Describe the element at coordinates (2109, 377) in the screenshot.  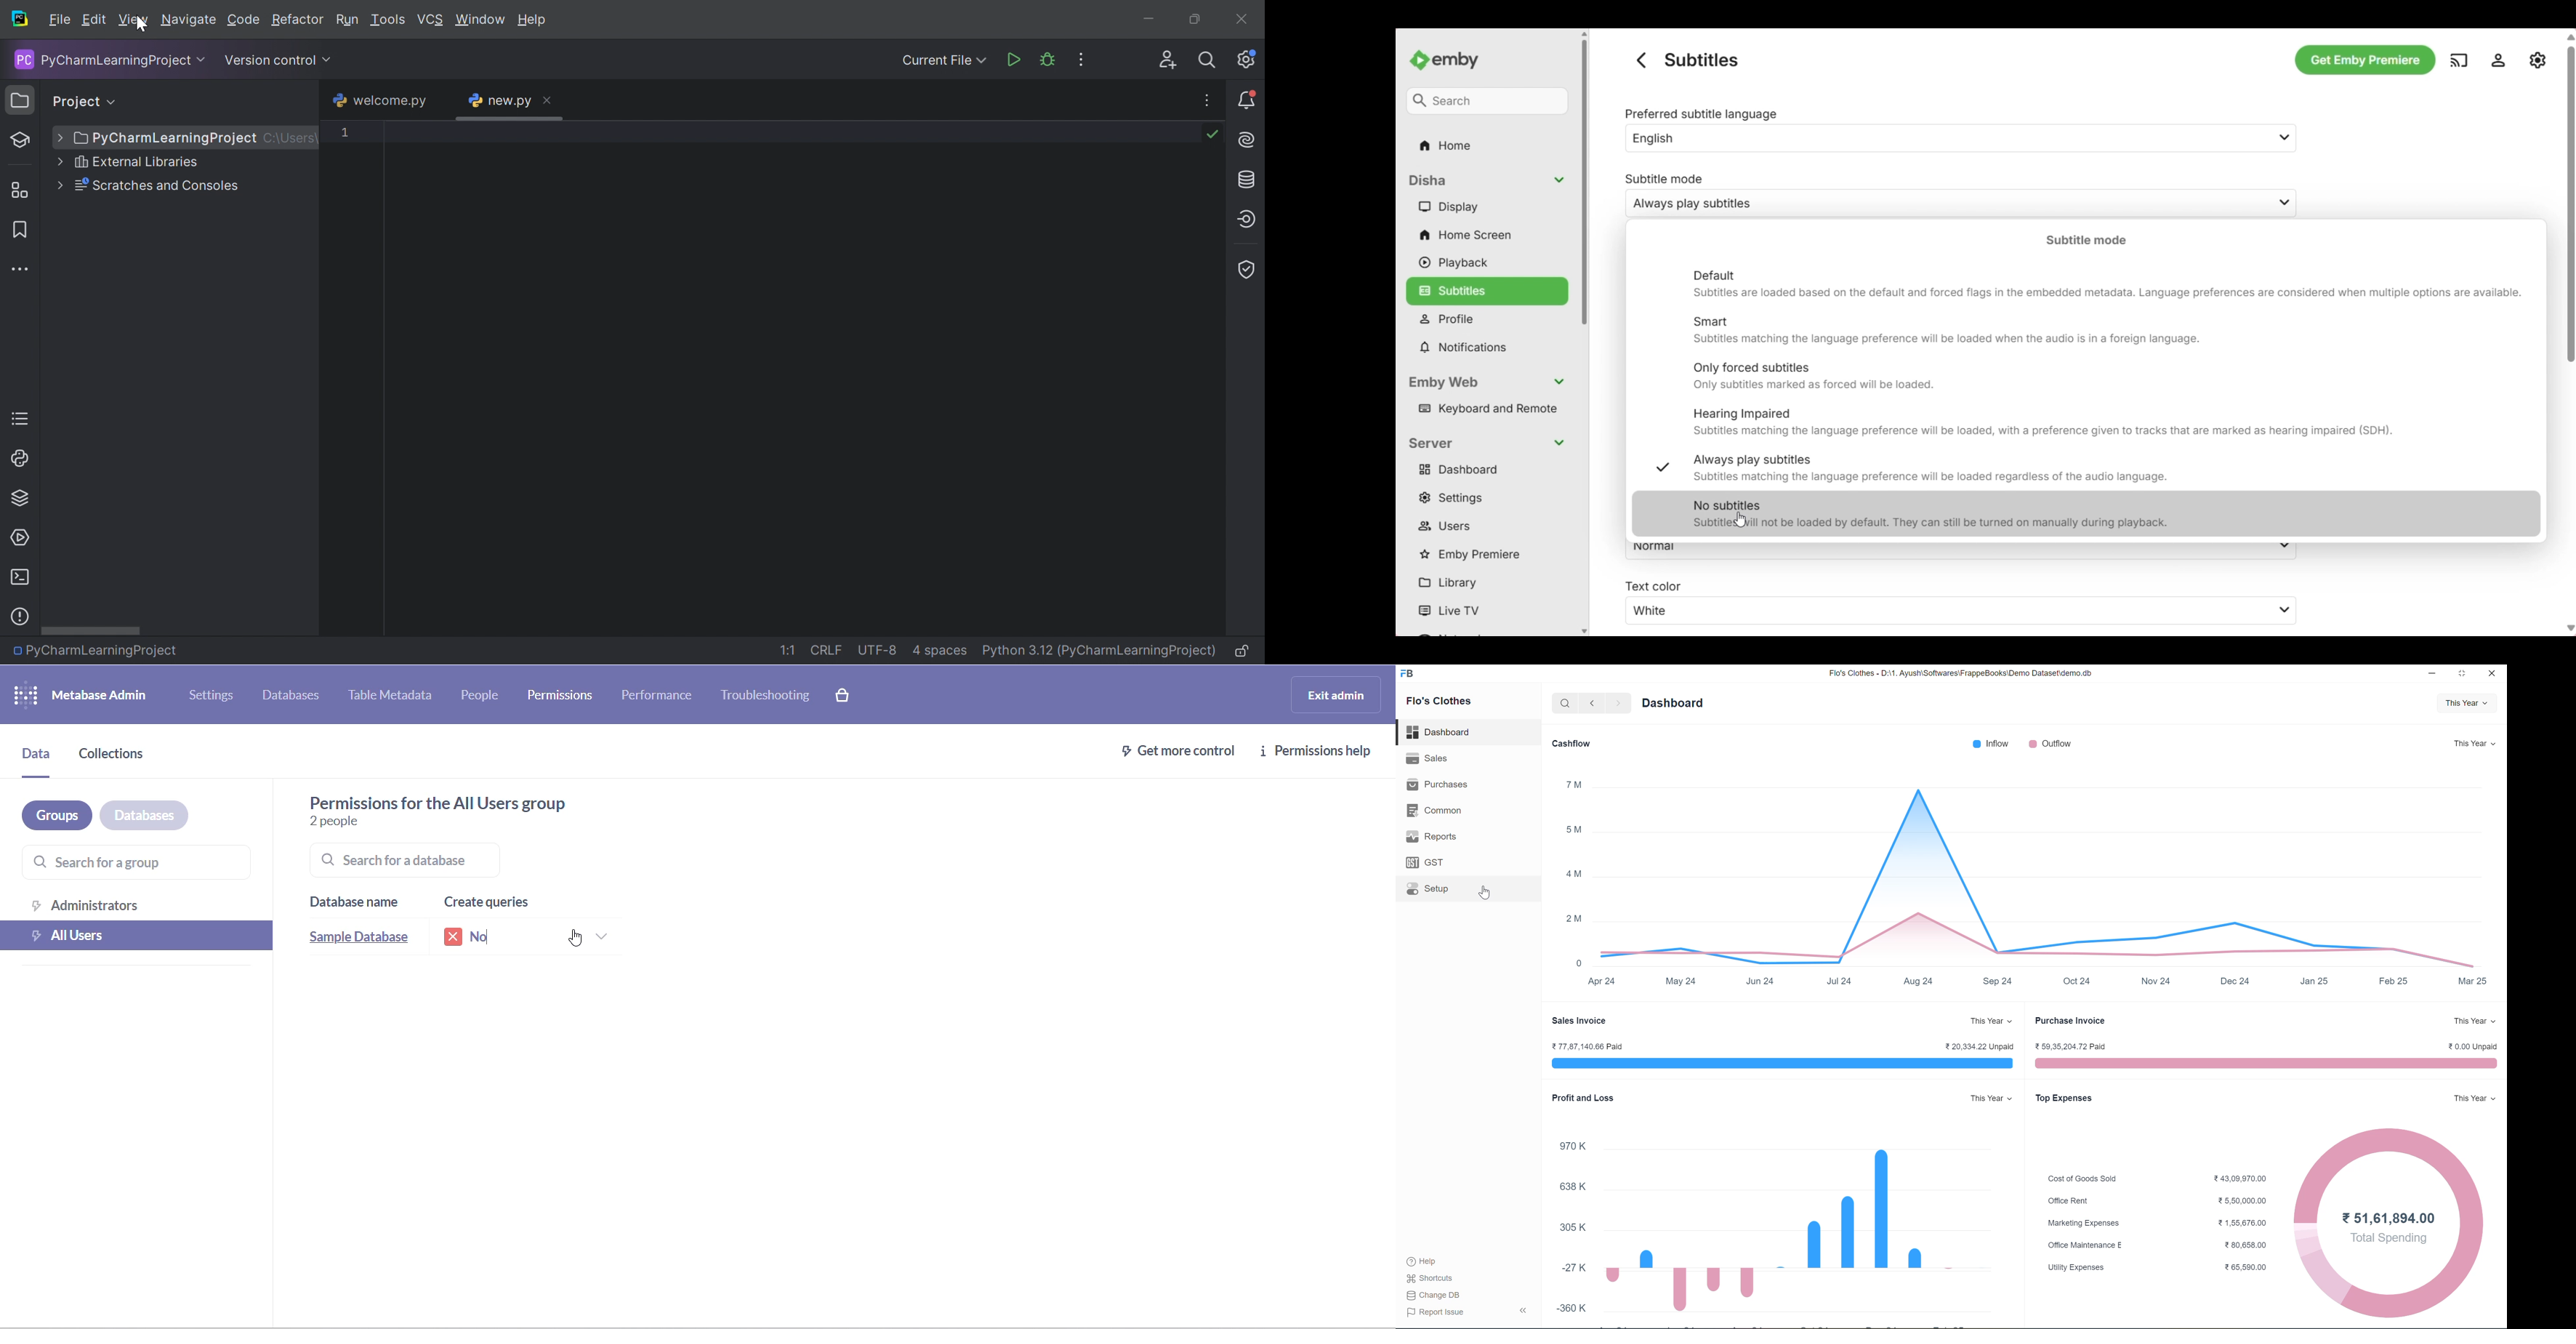
I see `Only Forces Subtitles option and its description` at that location.